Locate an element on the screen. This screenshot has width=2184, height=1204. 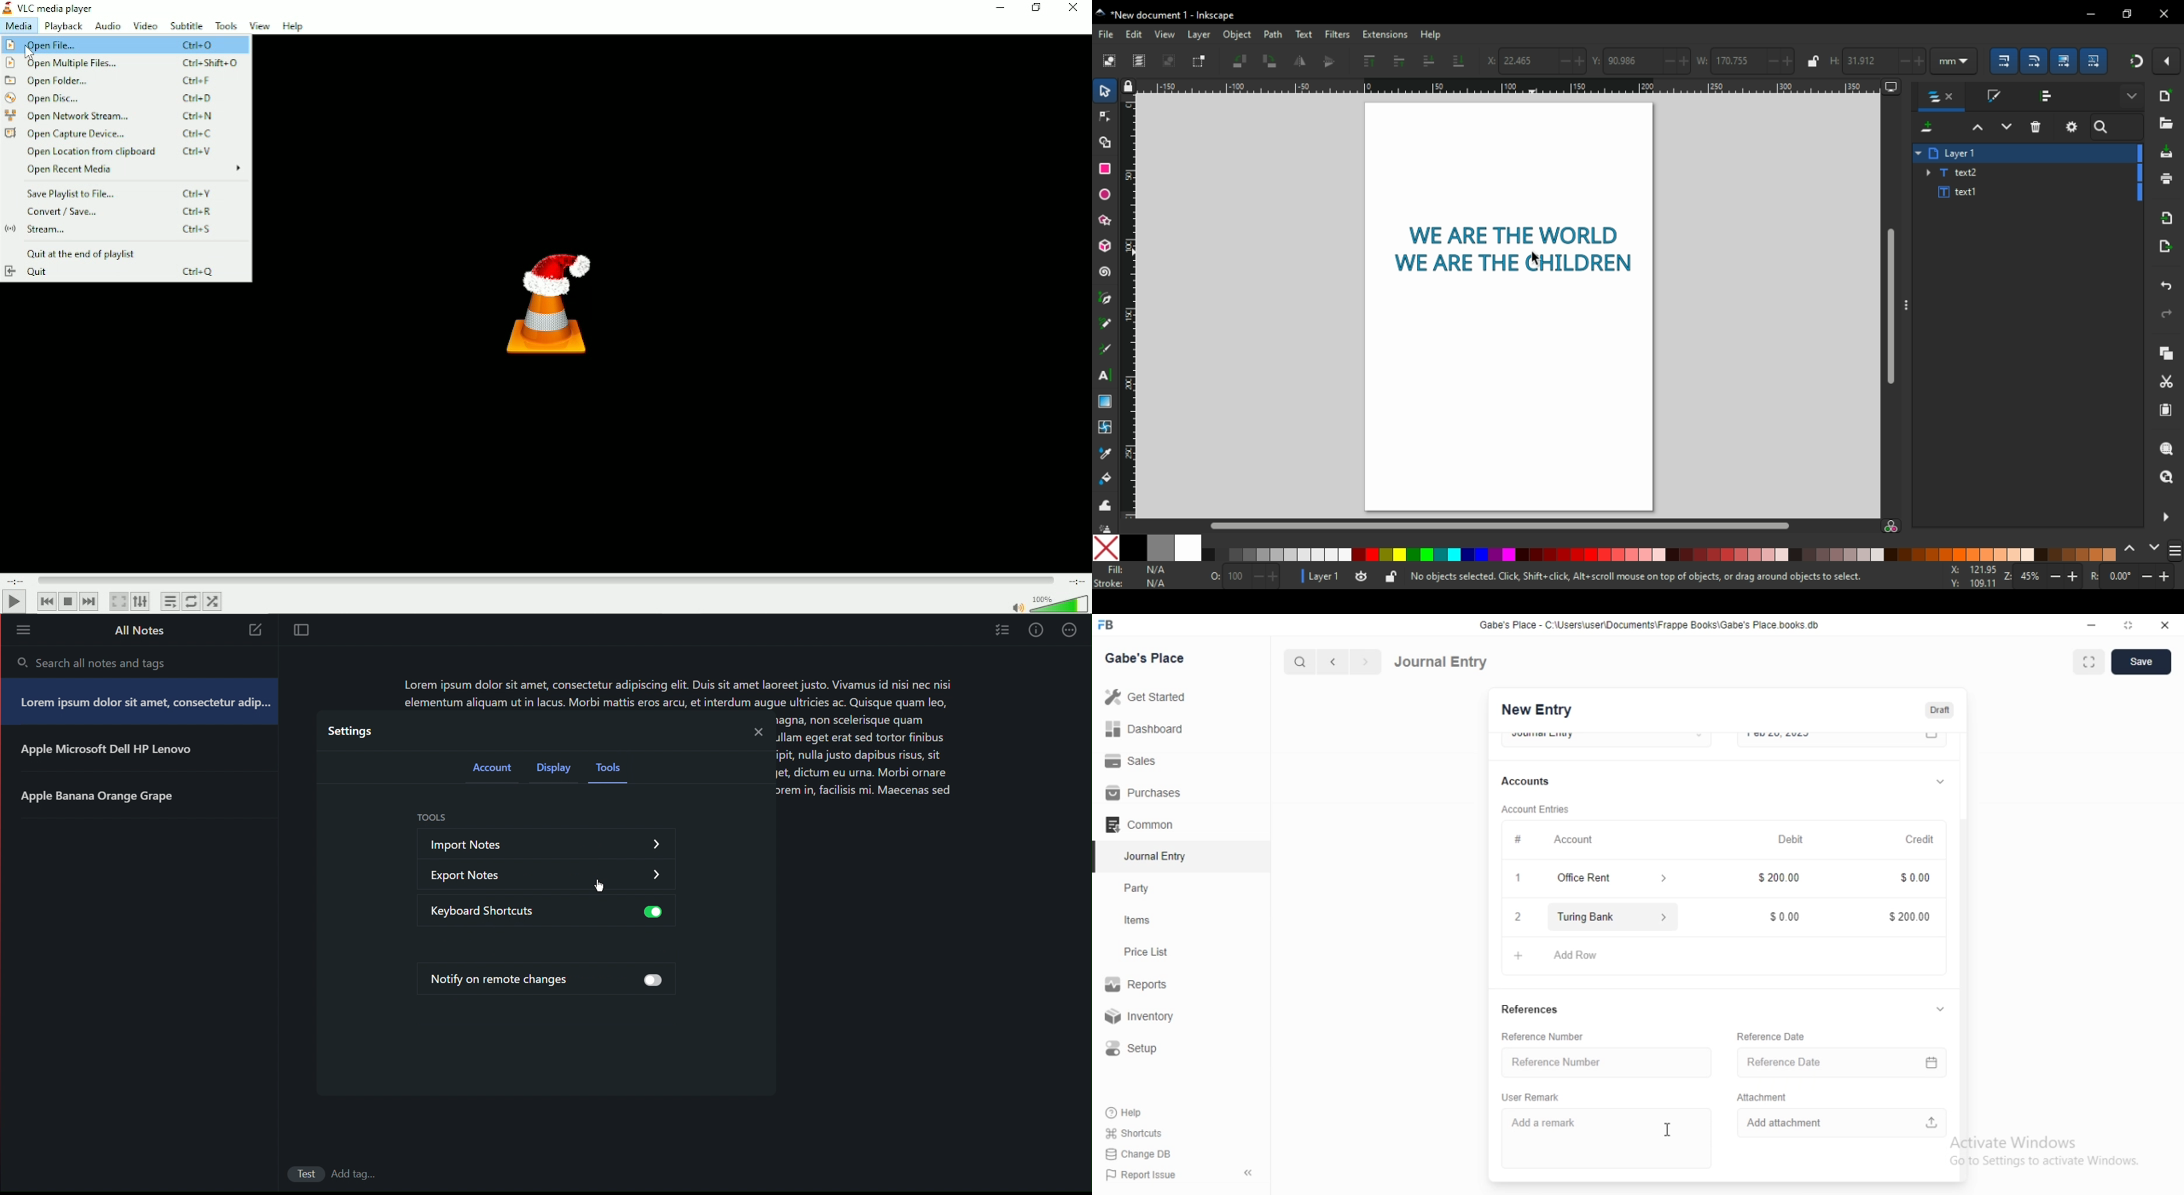
backward is located at coordinates (1332, 662).